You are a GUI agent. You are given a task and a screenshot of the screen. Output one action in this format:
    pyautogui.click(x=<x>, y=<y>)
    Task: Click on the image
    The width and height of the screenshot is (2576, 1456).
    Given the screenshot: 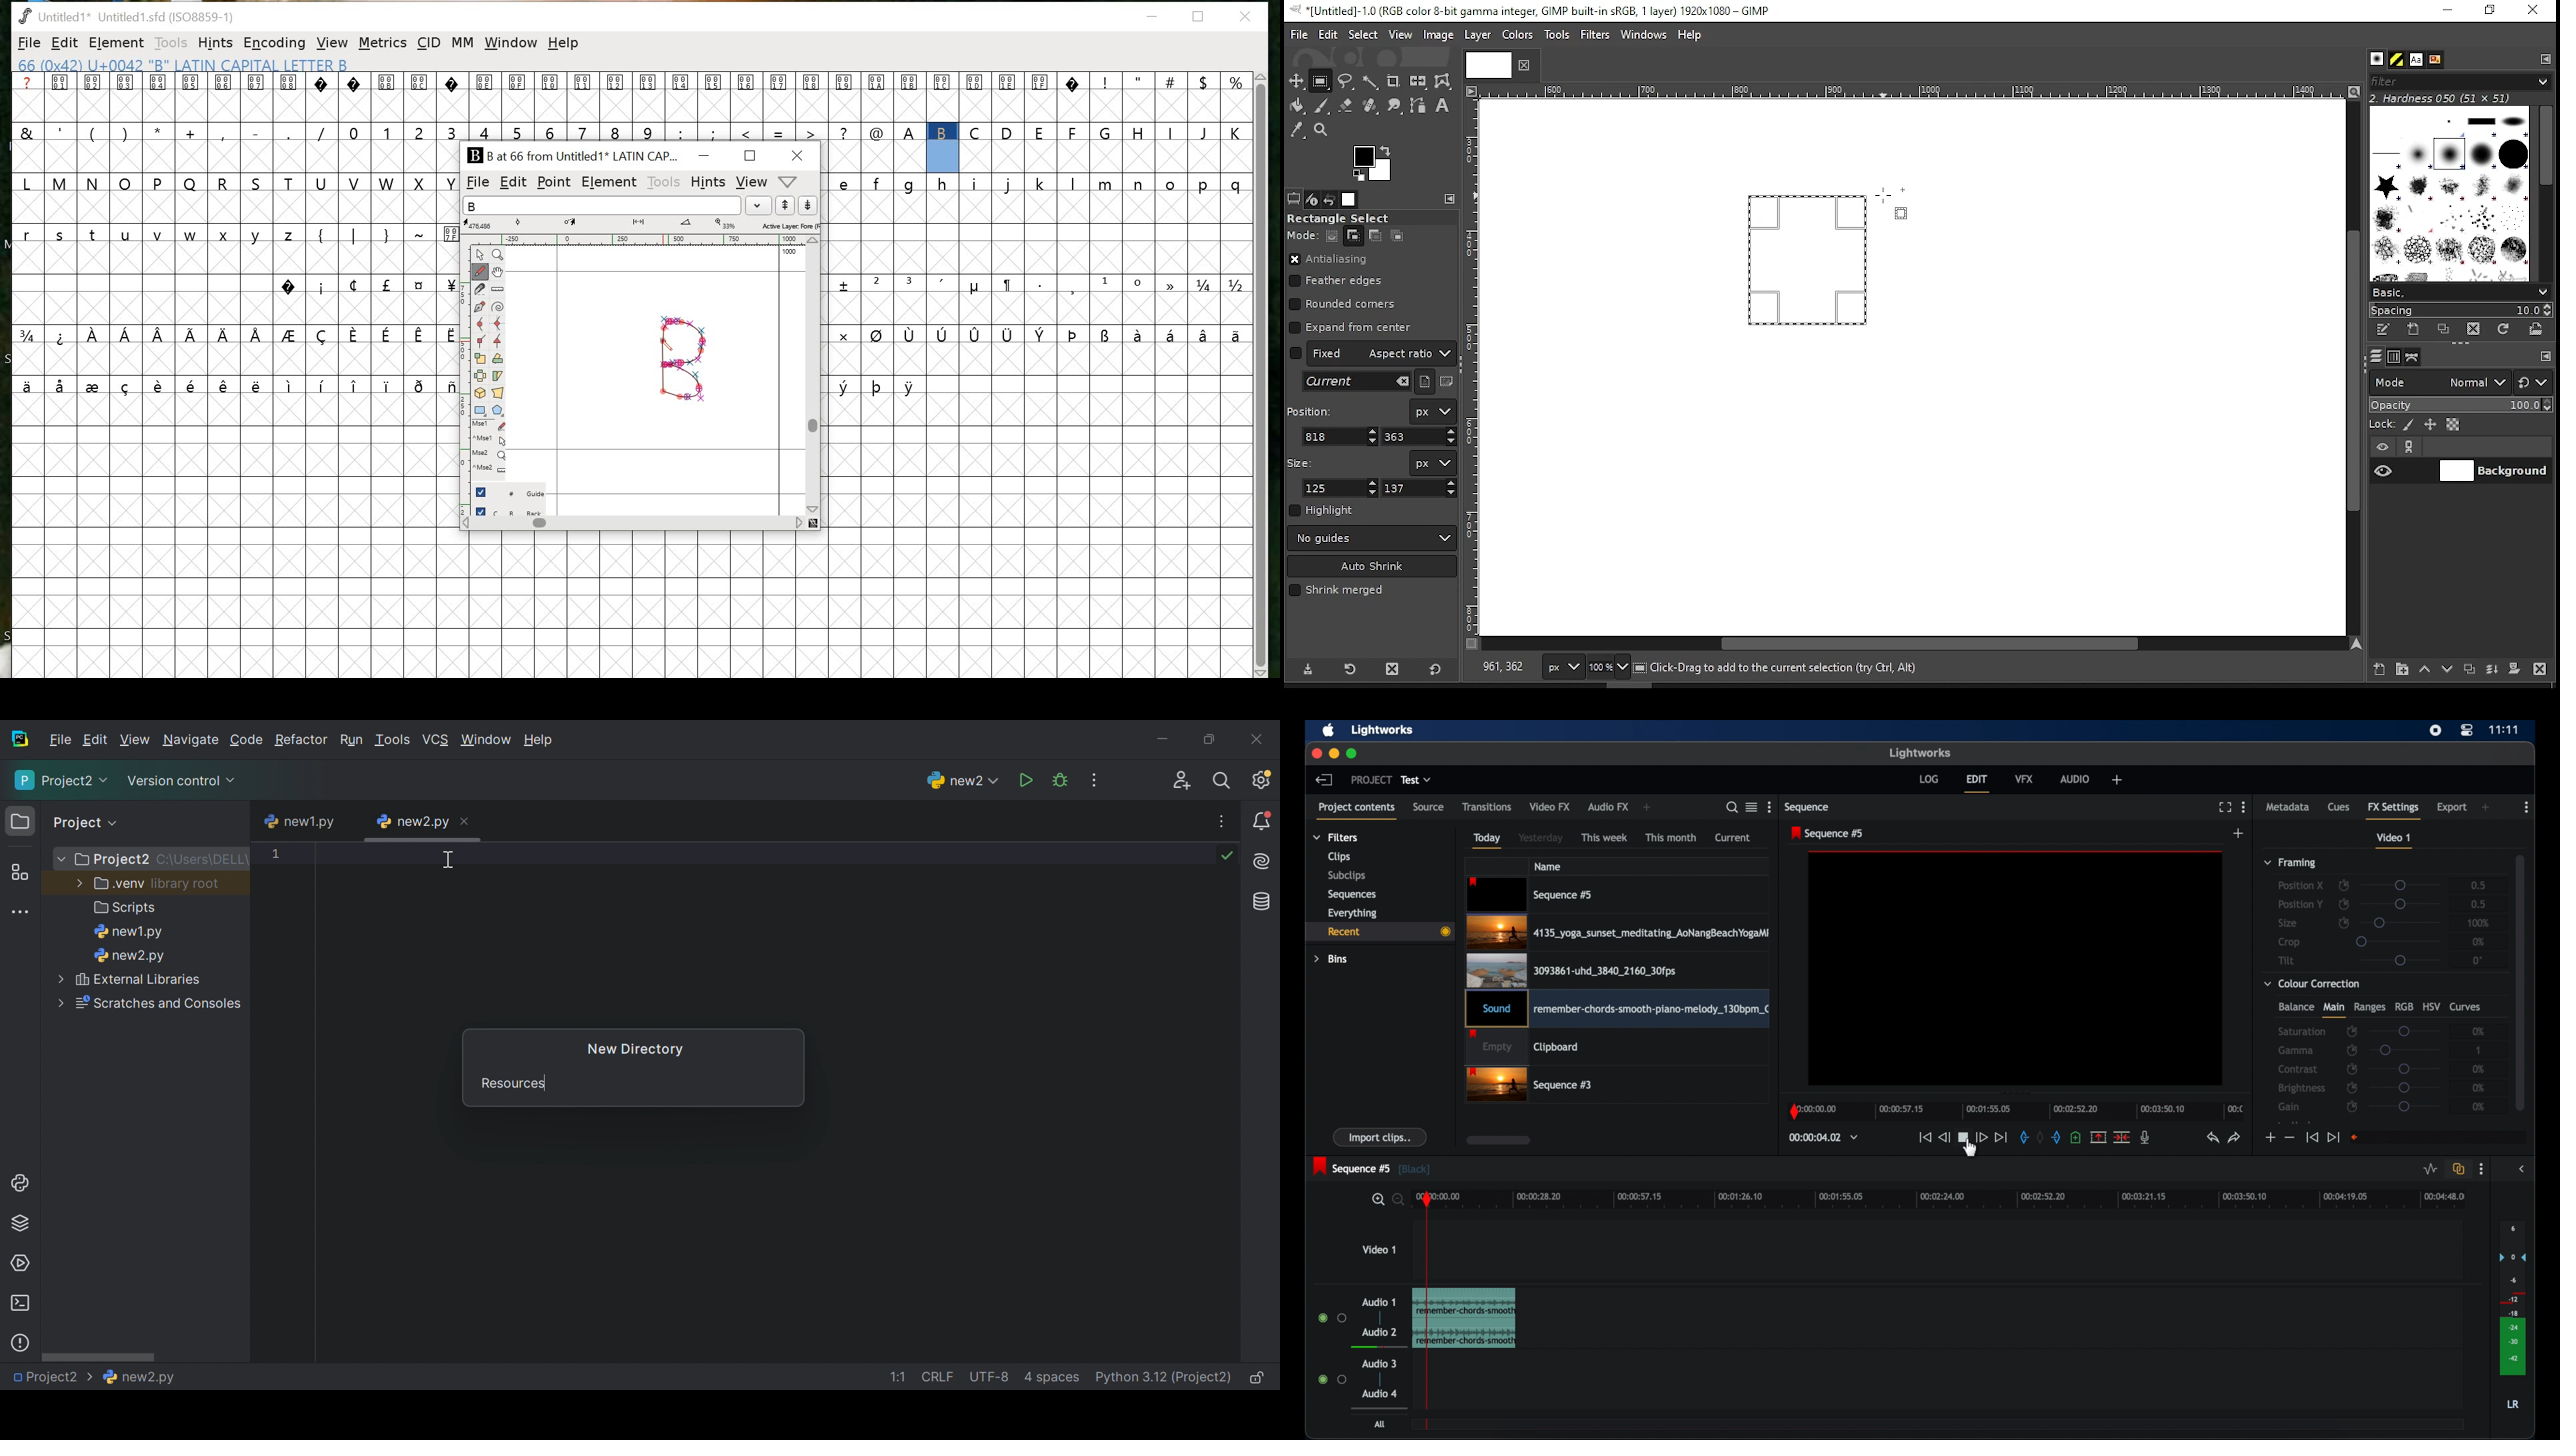 What is the action you would take?
    pyautogui.click(x=1437, y=35)
    